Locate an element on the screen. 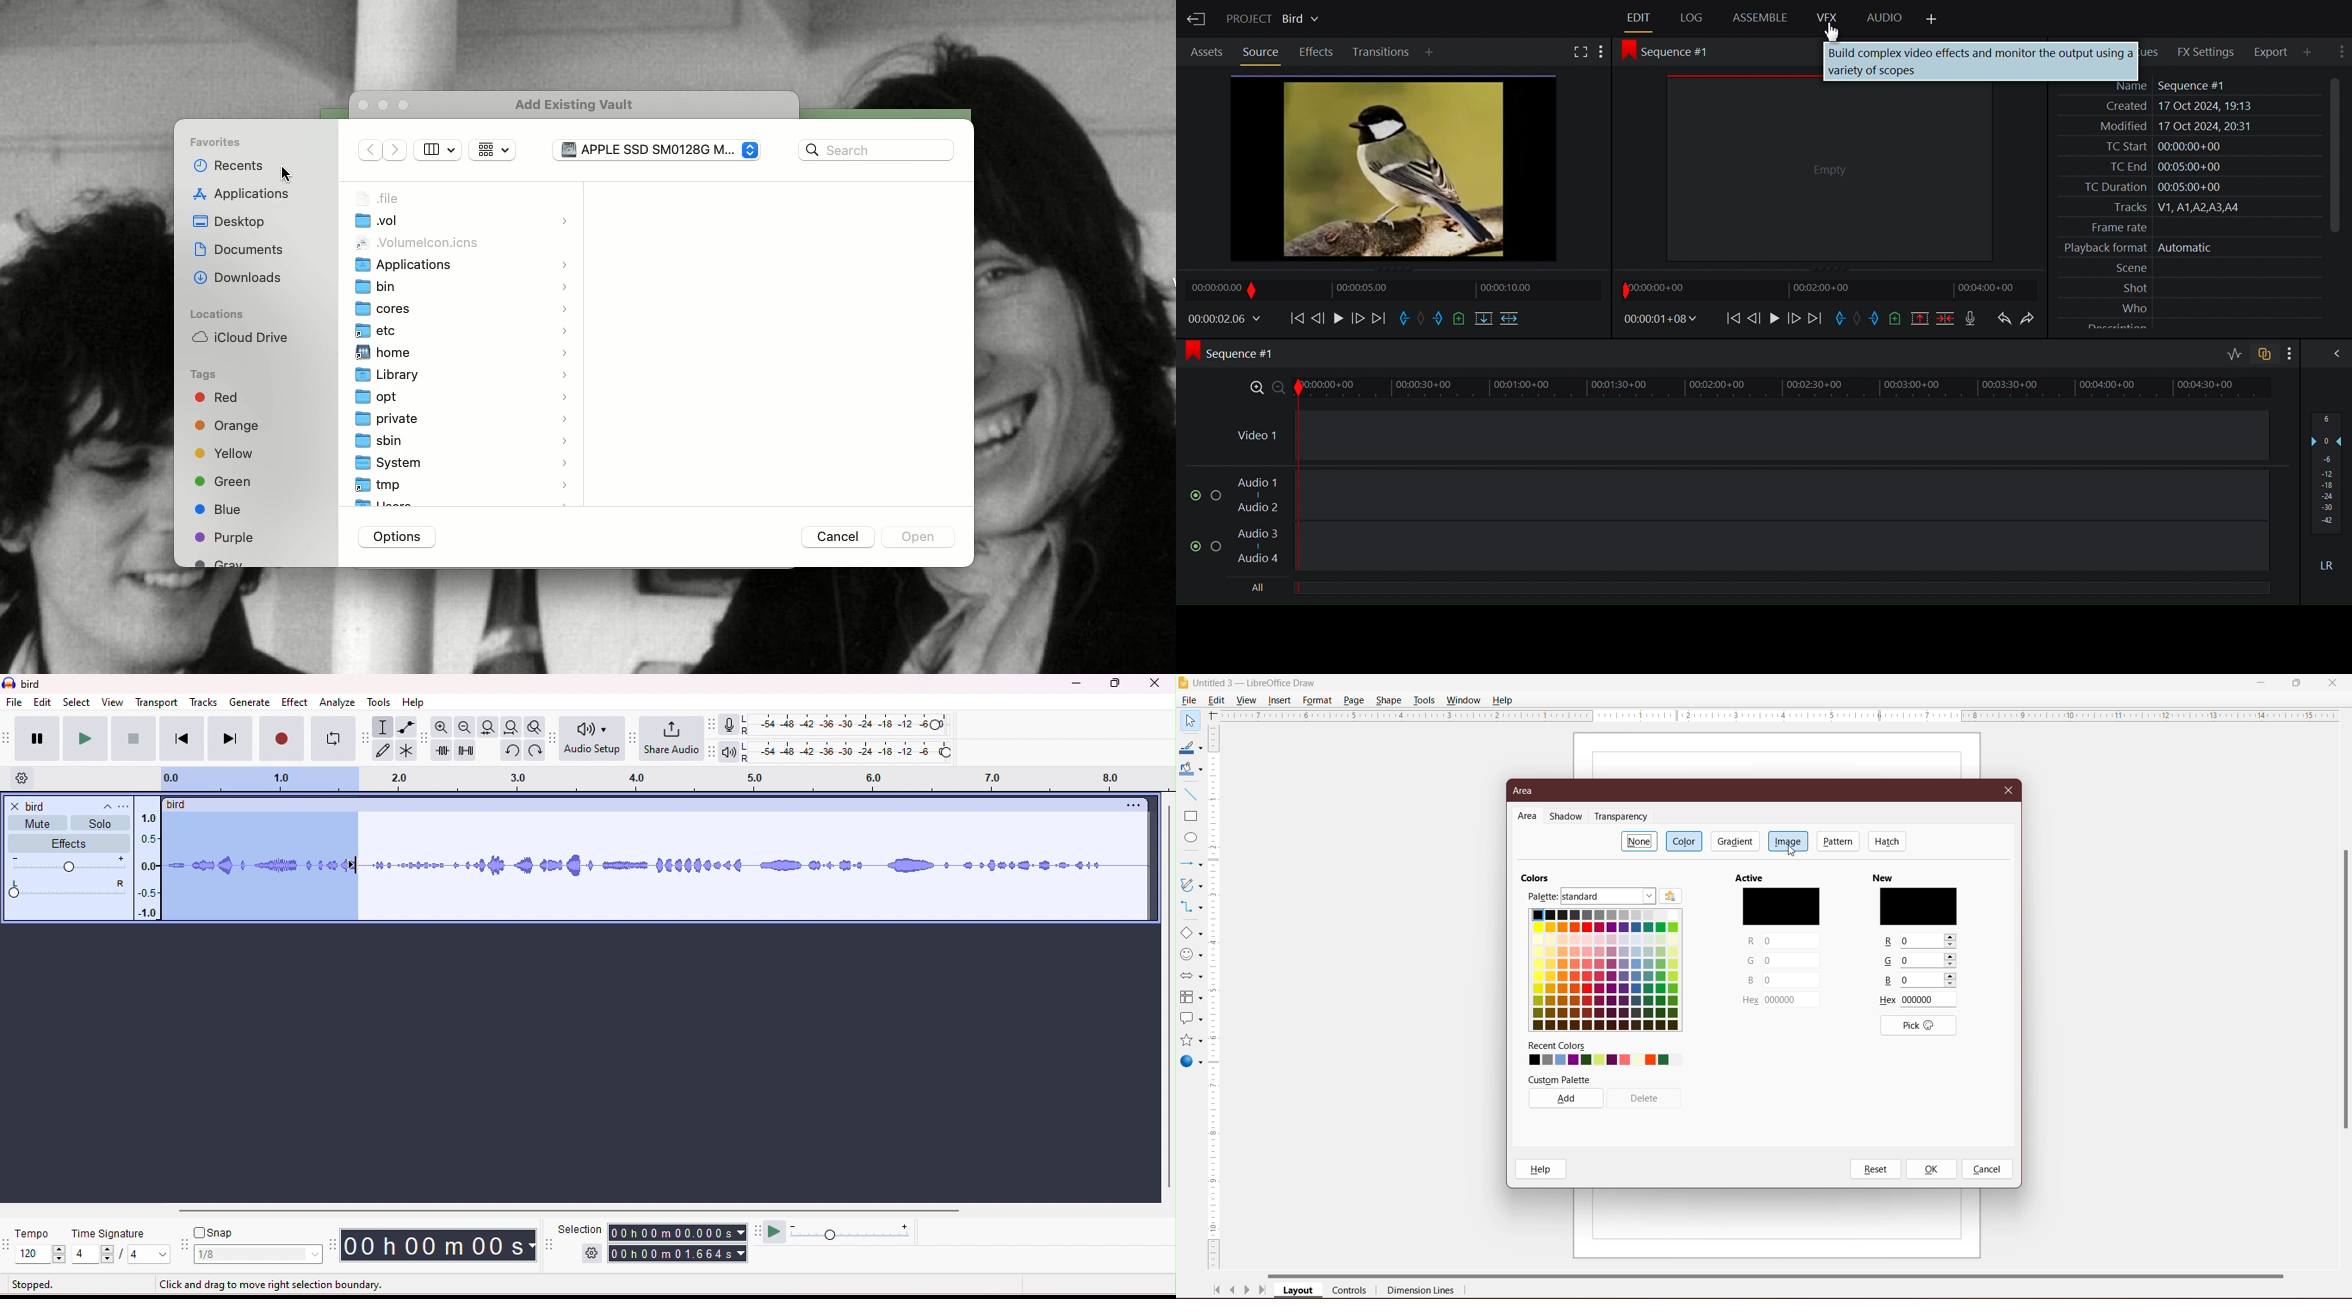 Image resolution: width=2352 pixels, height=1316 pixels. Add is located at coordinates (1566, 1098).